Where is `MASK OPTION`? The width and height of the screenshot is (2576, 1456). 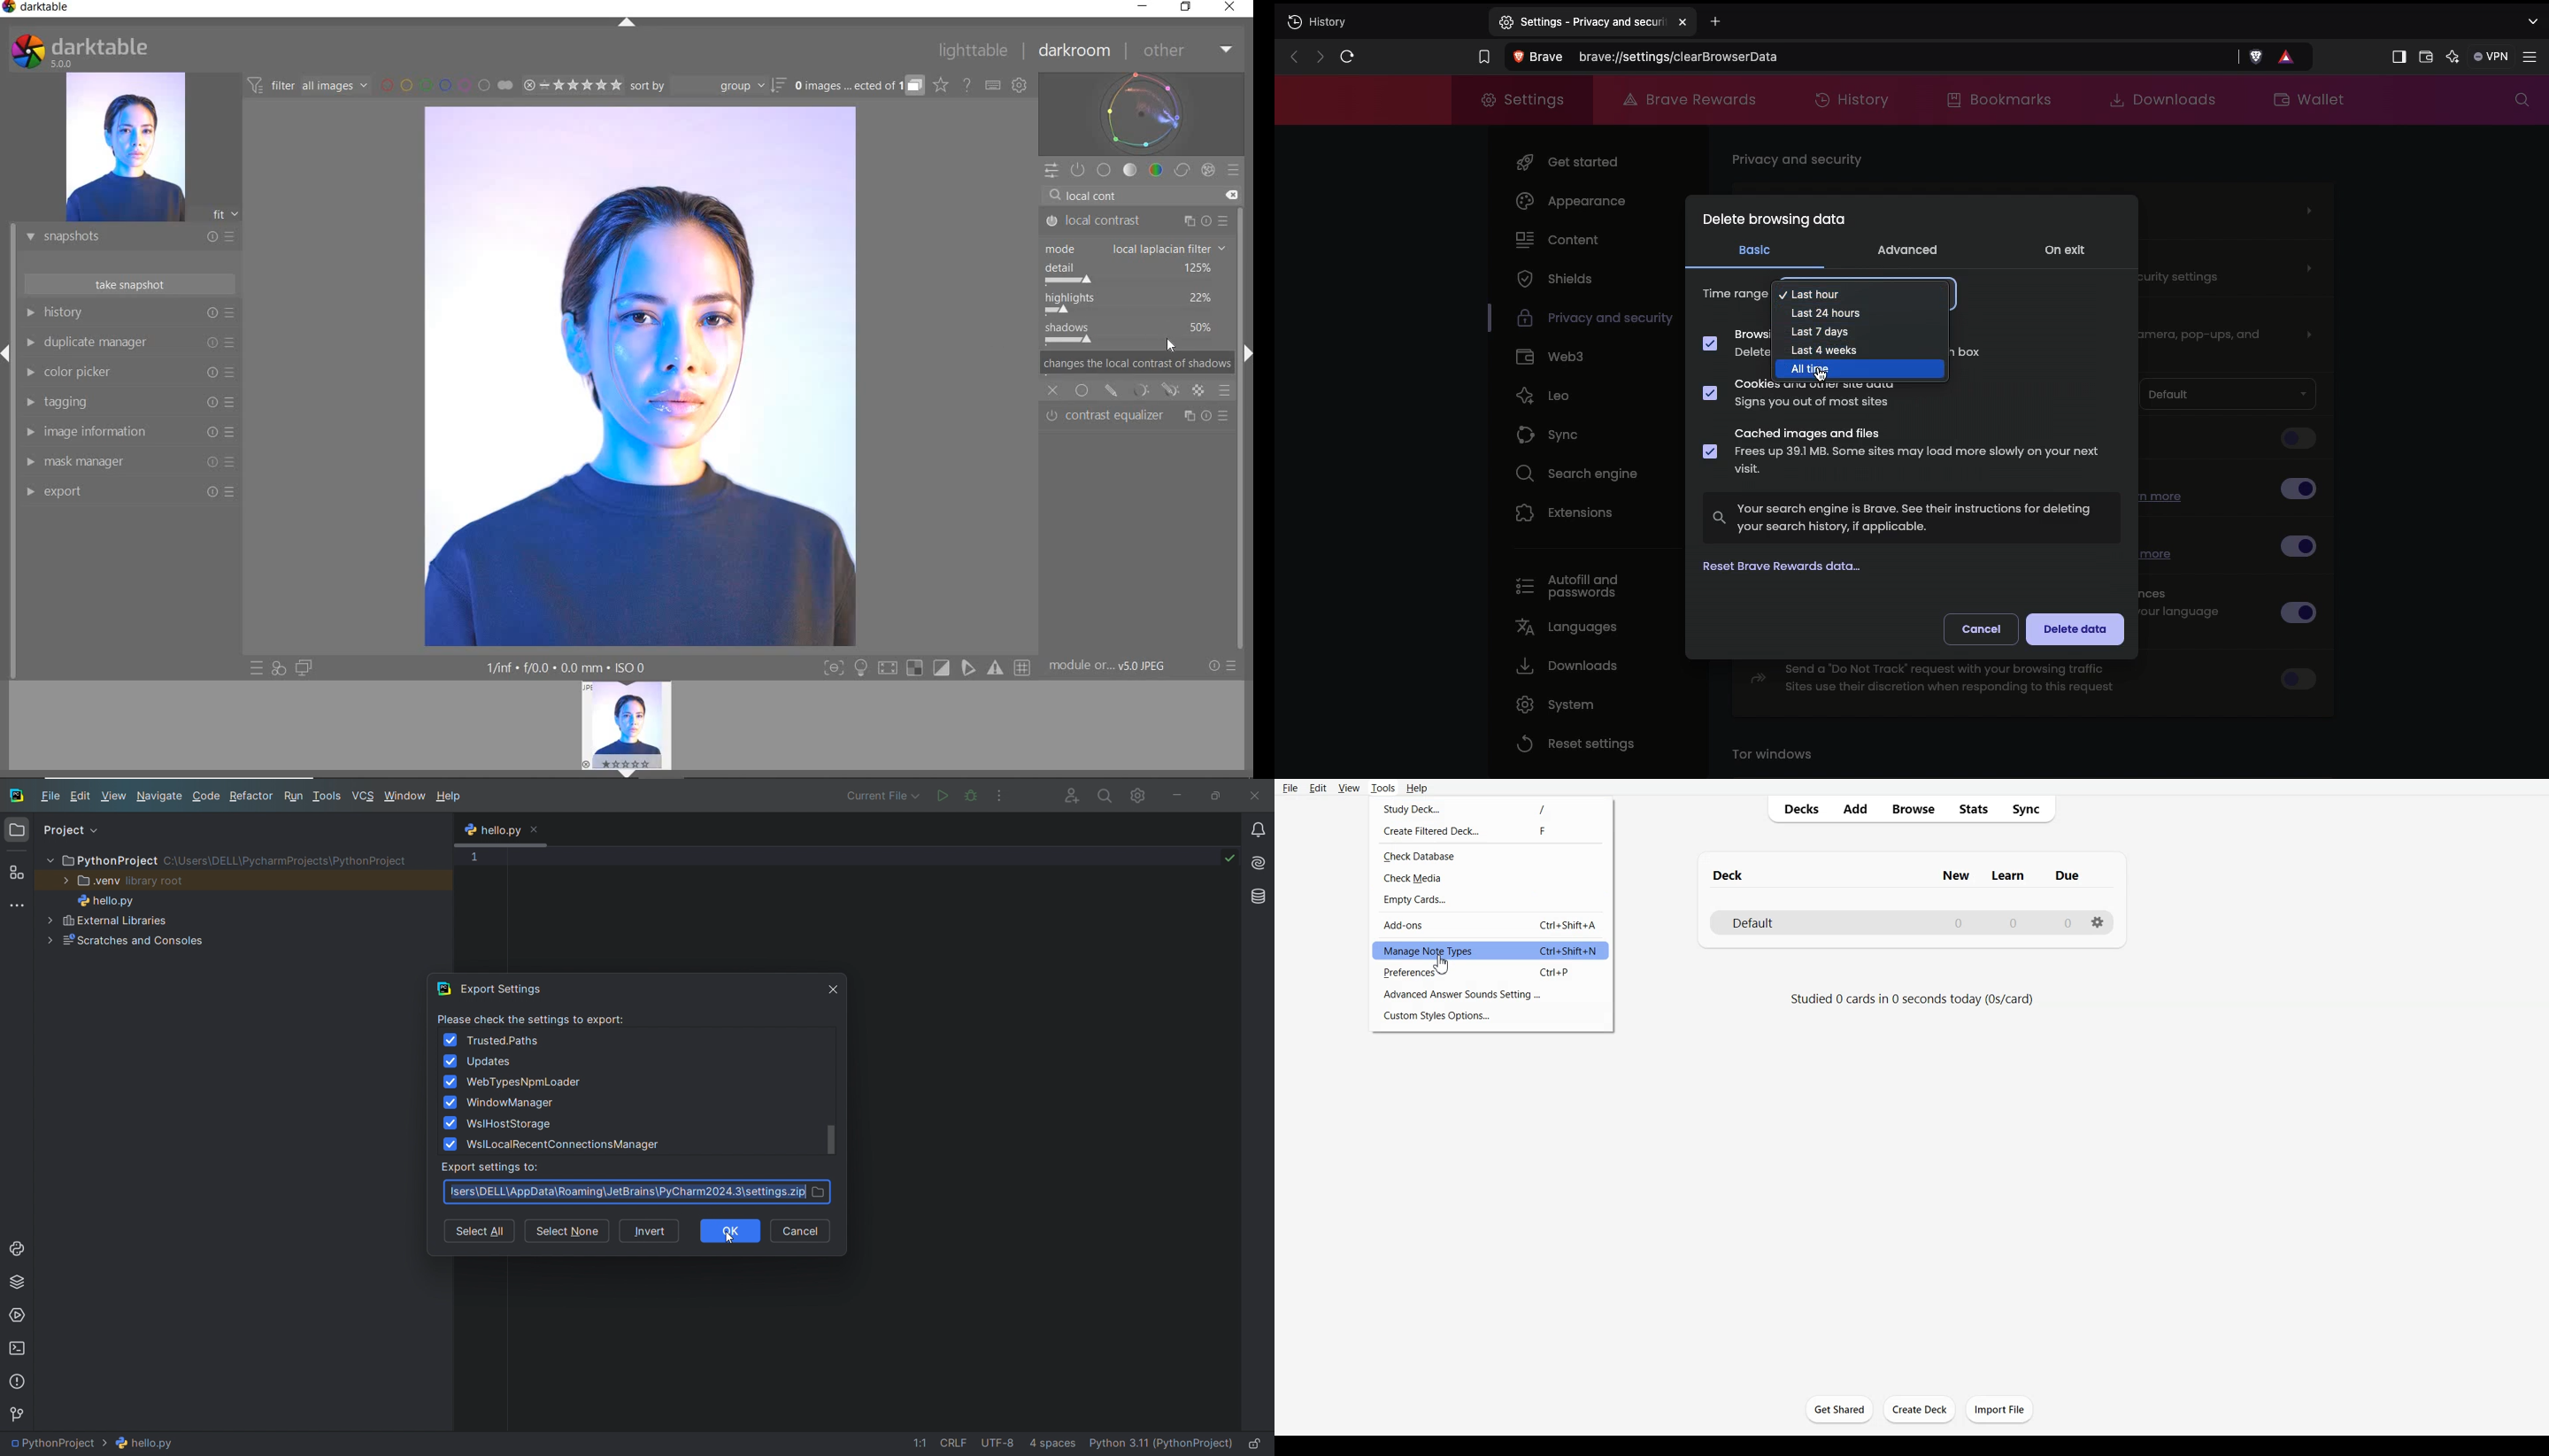
MASK OPTION is located at coordinates (1142, 392).